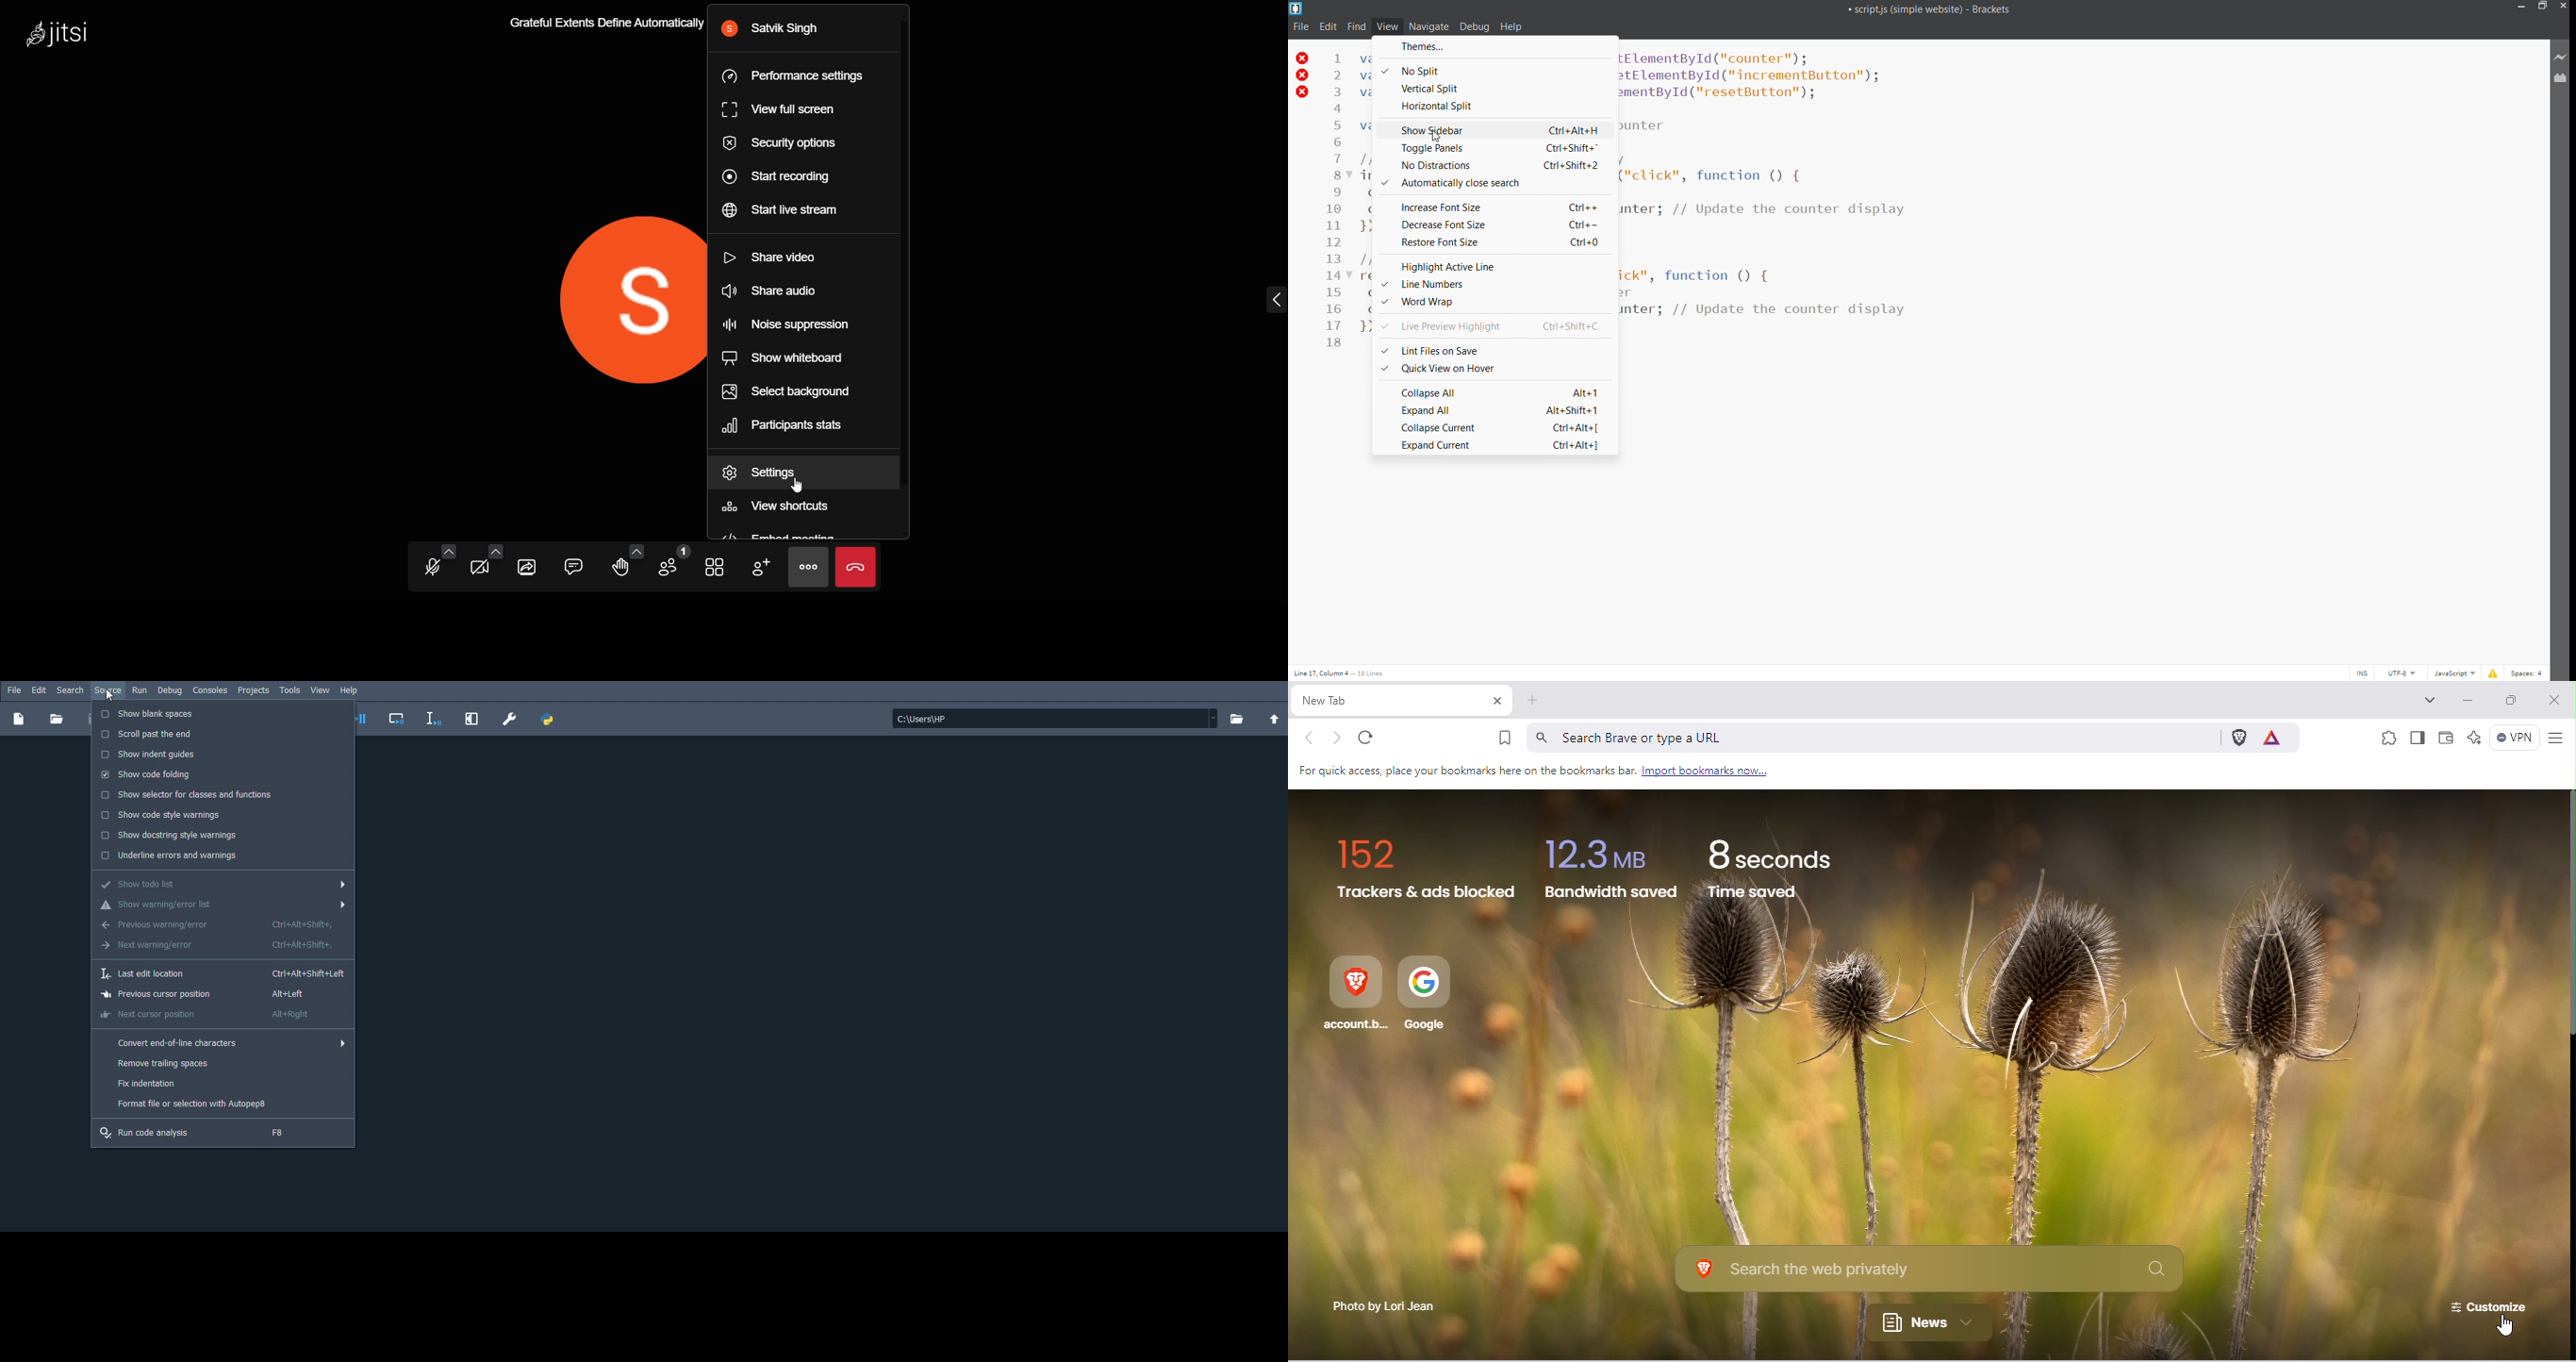  Describe the element at coordinates (1415, 70) in the screenshot. I see `no split` at that location.